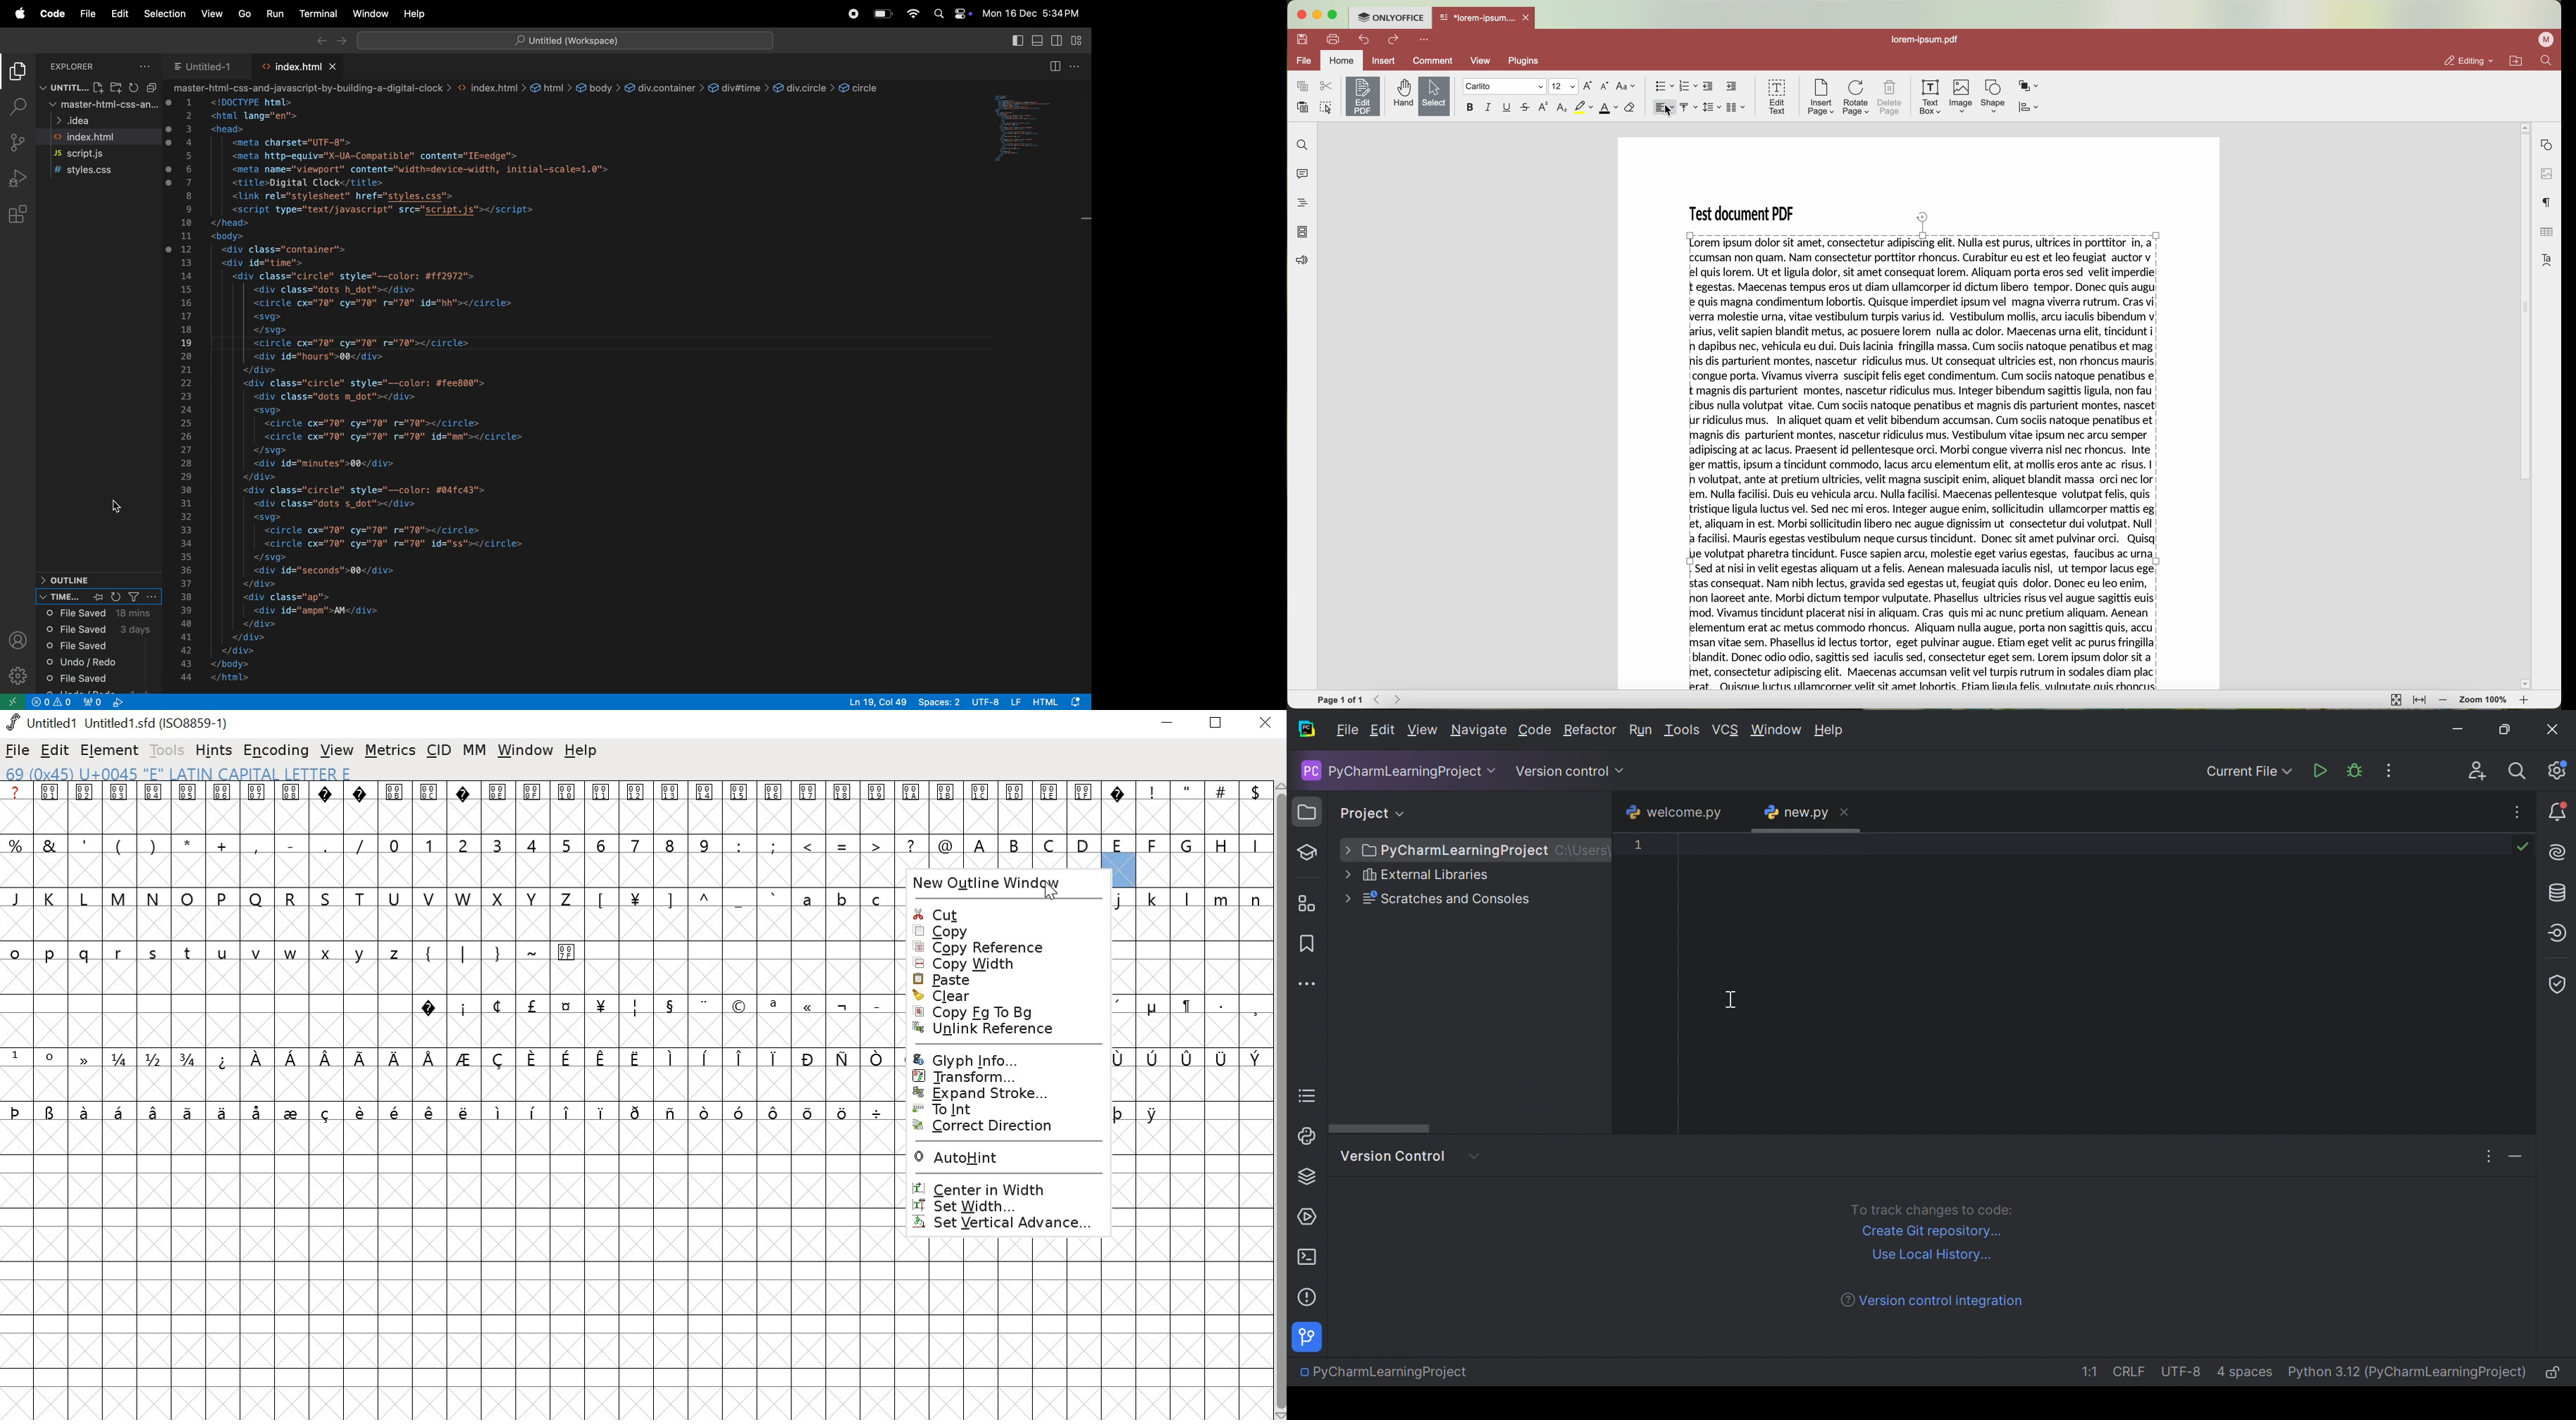 The height and width of the screenshot is (1428, 2576). What do you see at coordinates (1609, 108) in the screenshot?
I see `font color` at bounding box center [1609, 108].